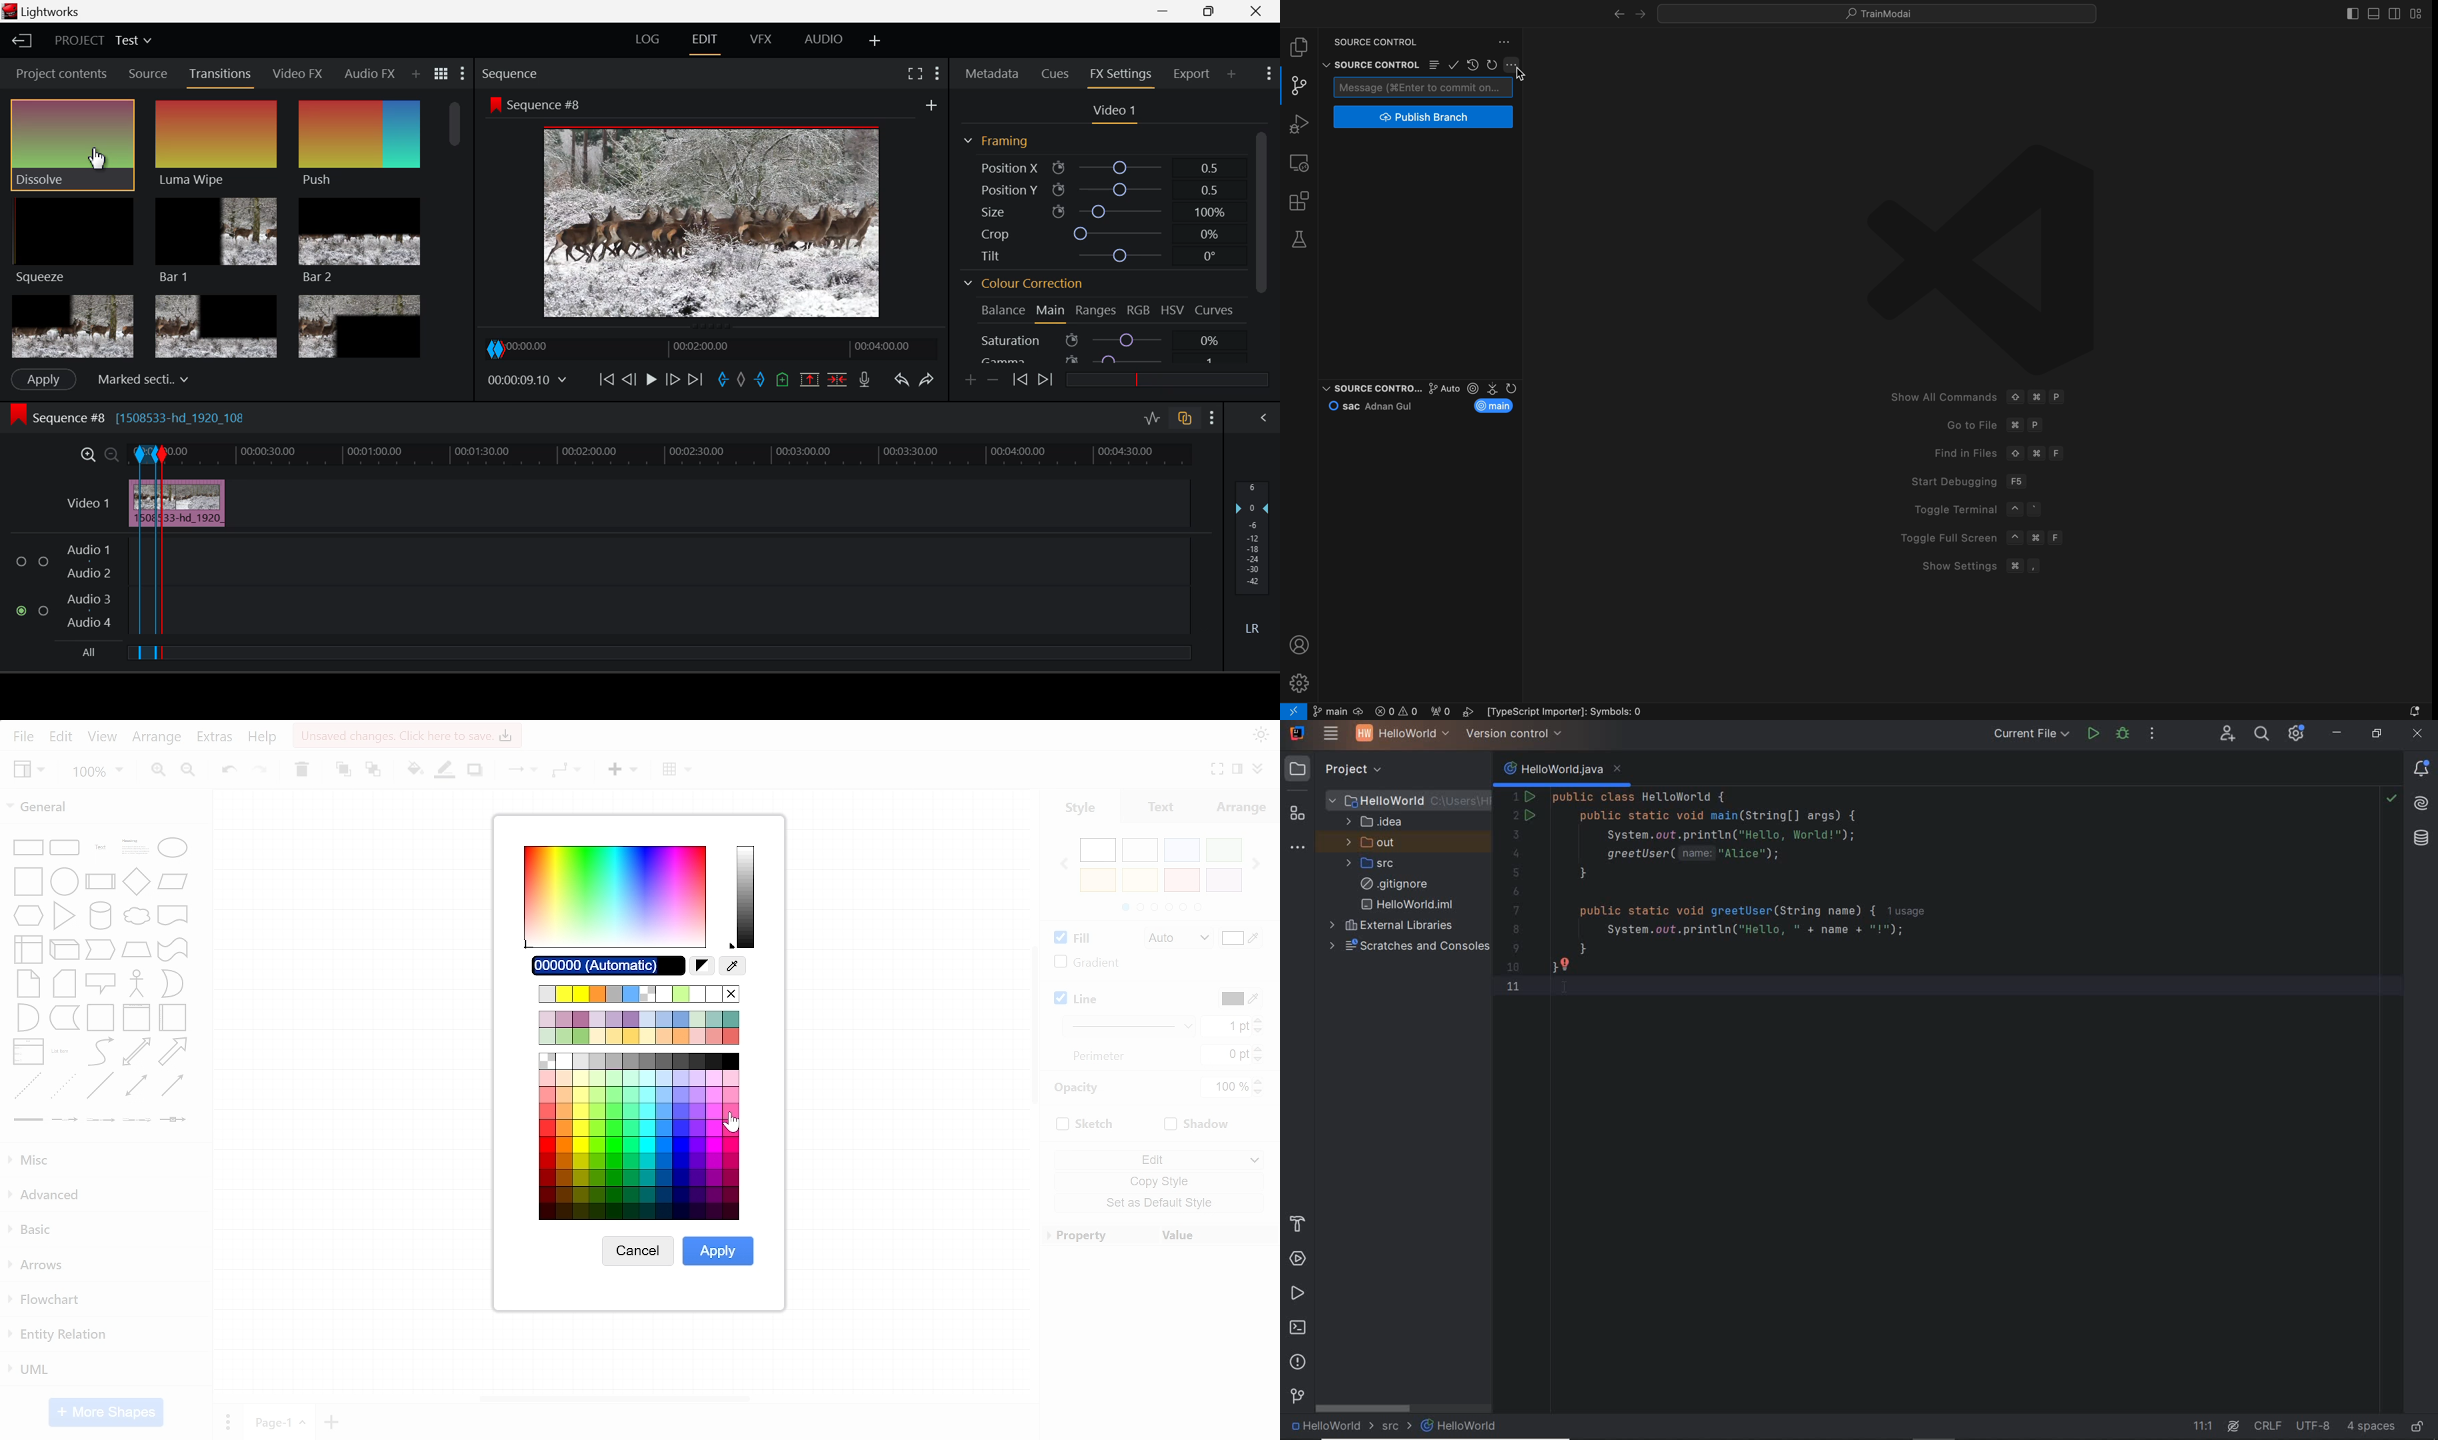 Image resolution: width=2464 pixels, height=1456 pixels. Describe the element at coordinates (679, 454) in the screenshot. I see `Project Timeline` at that location.